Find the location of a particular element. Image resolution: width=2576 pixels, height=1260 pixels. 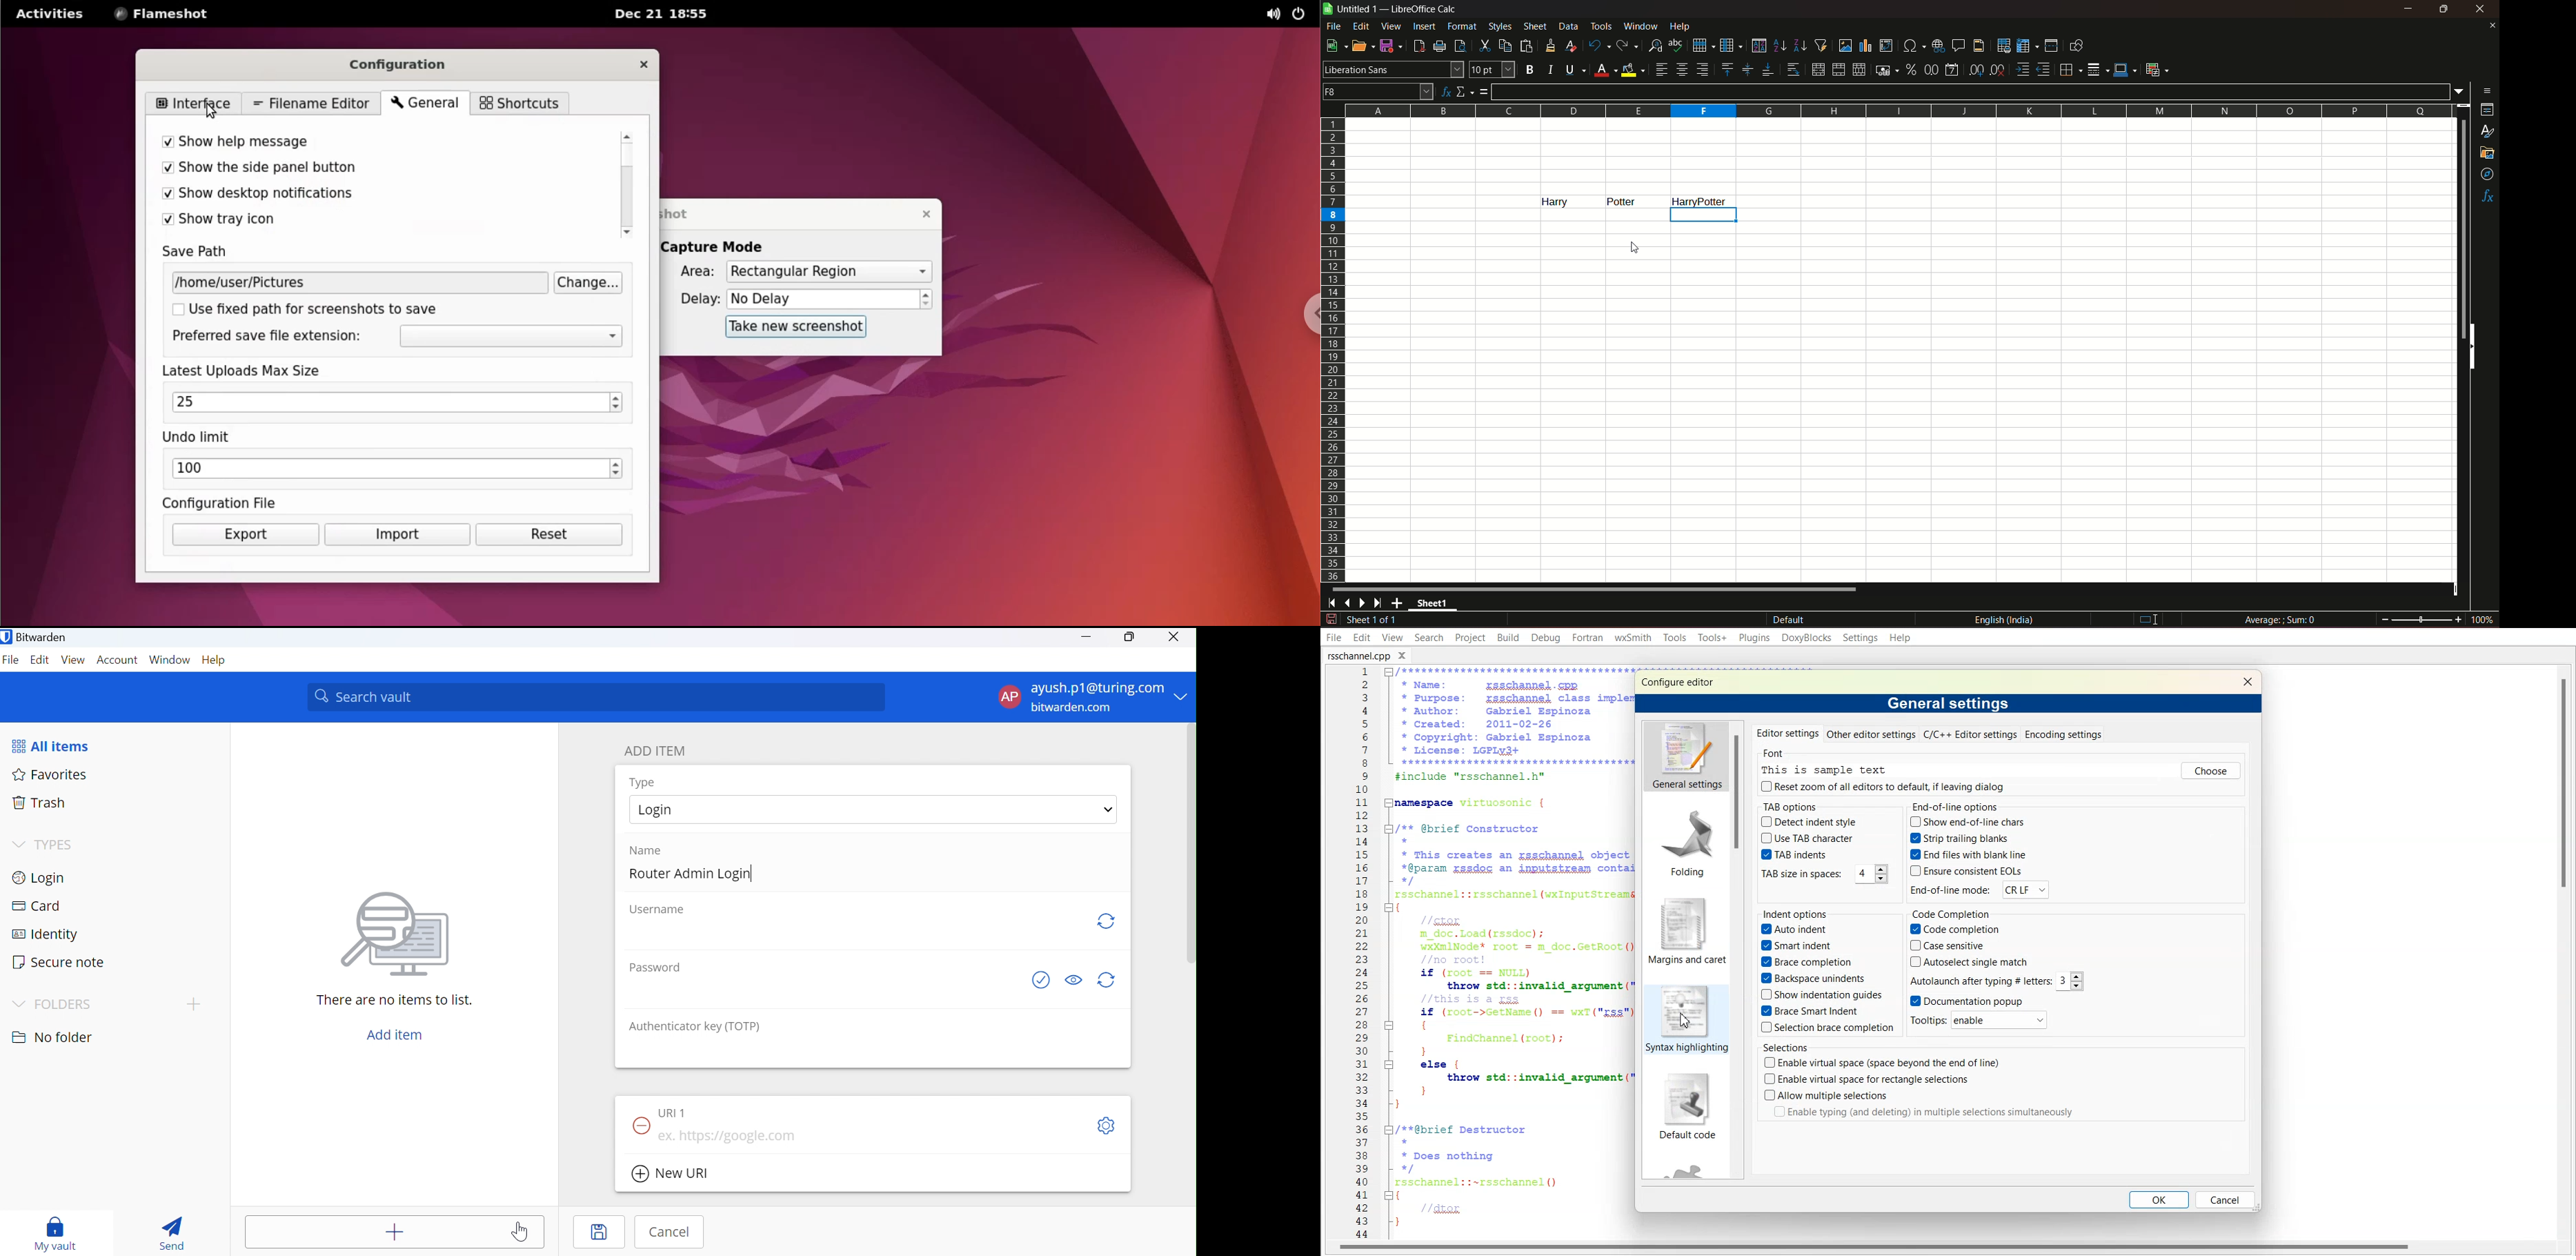

window is located at coordinates (1642, 26).